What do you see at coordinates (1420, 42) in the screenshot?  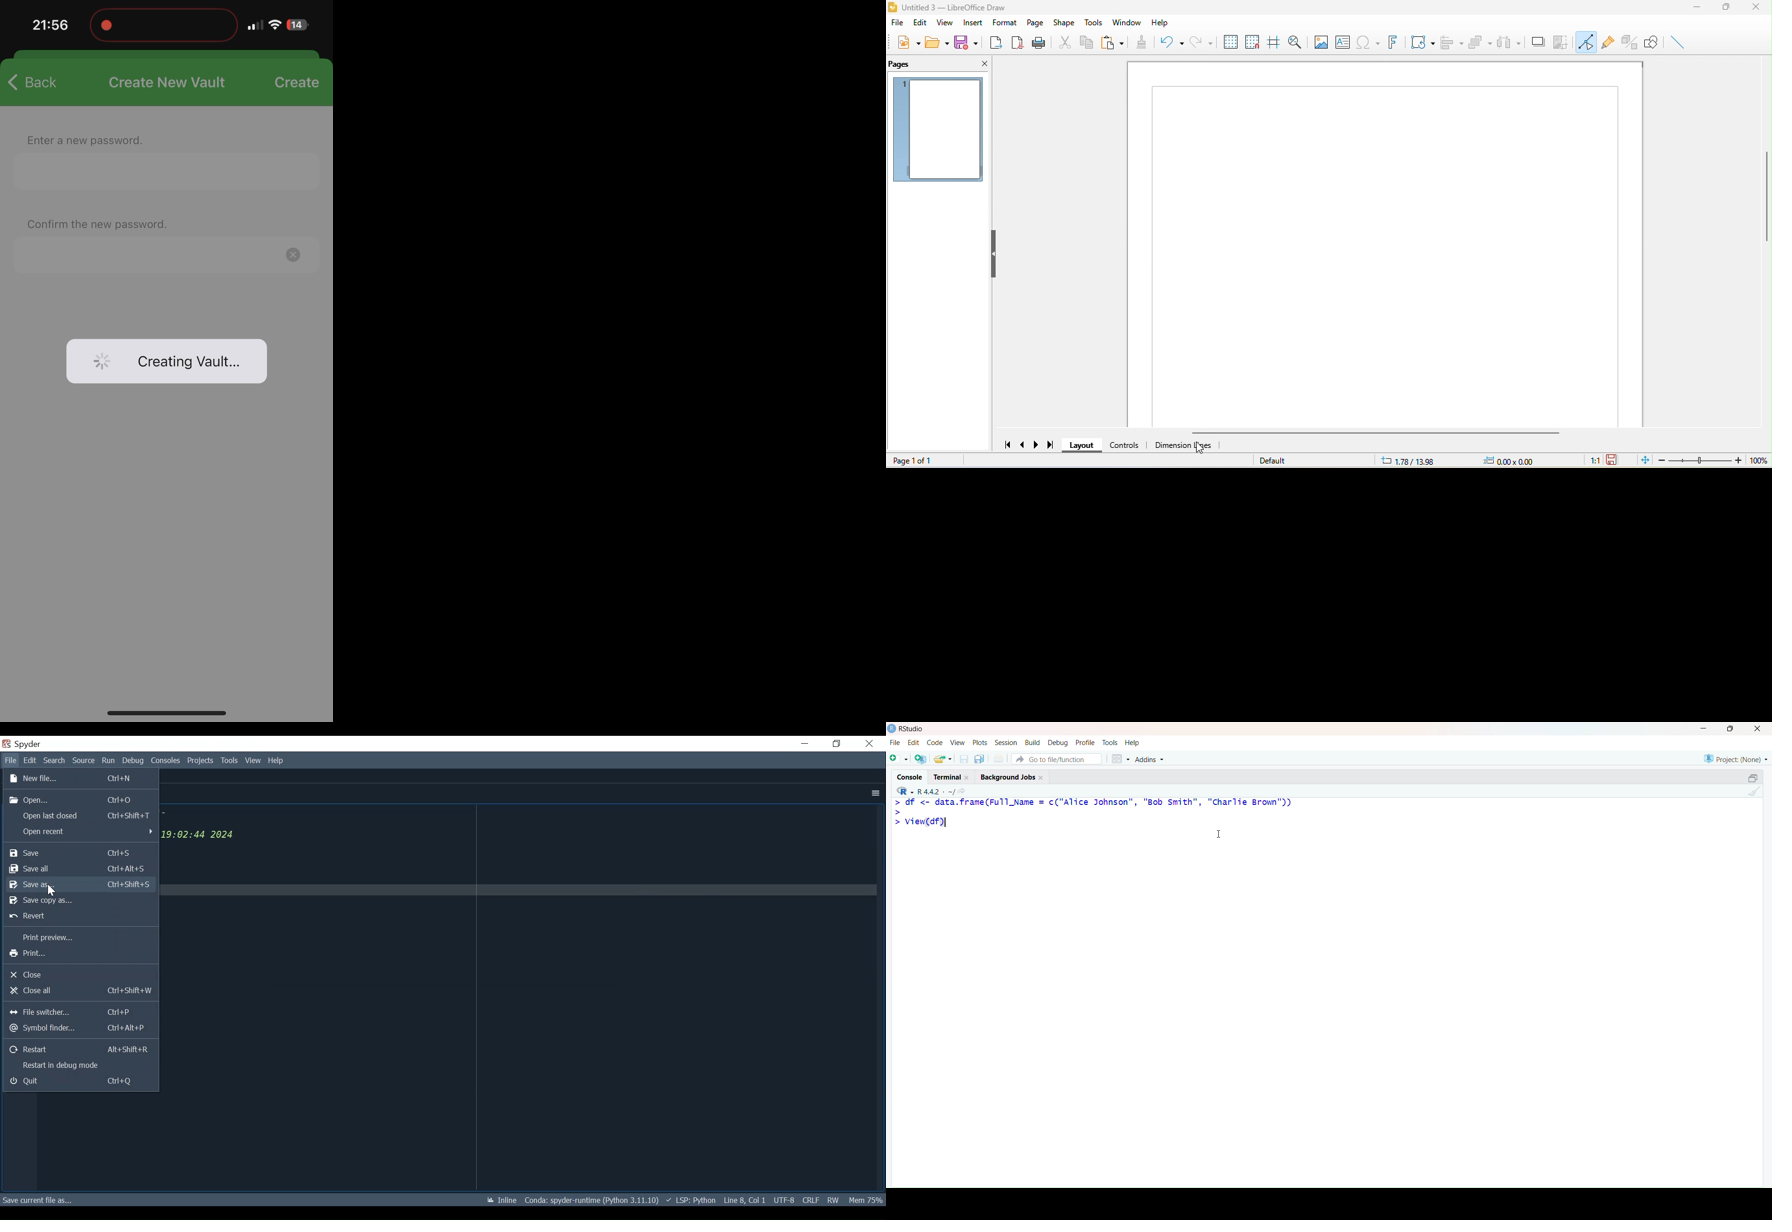 I see `transformation` at bounding box center [1420, 42].